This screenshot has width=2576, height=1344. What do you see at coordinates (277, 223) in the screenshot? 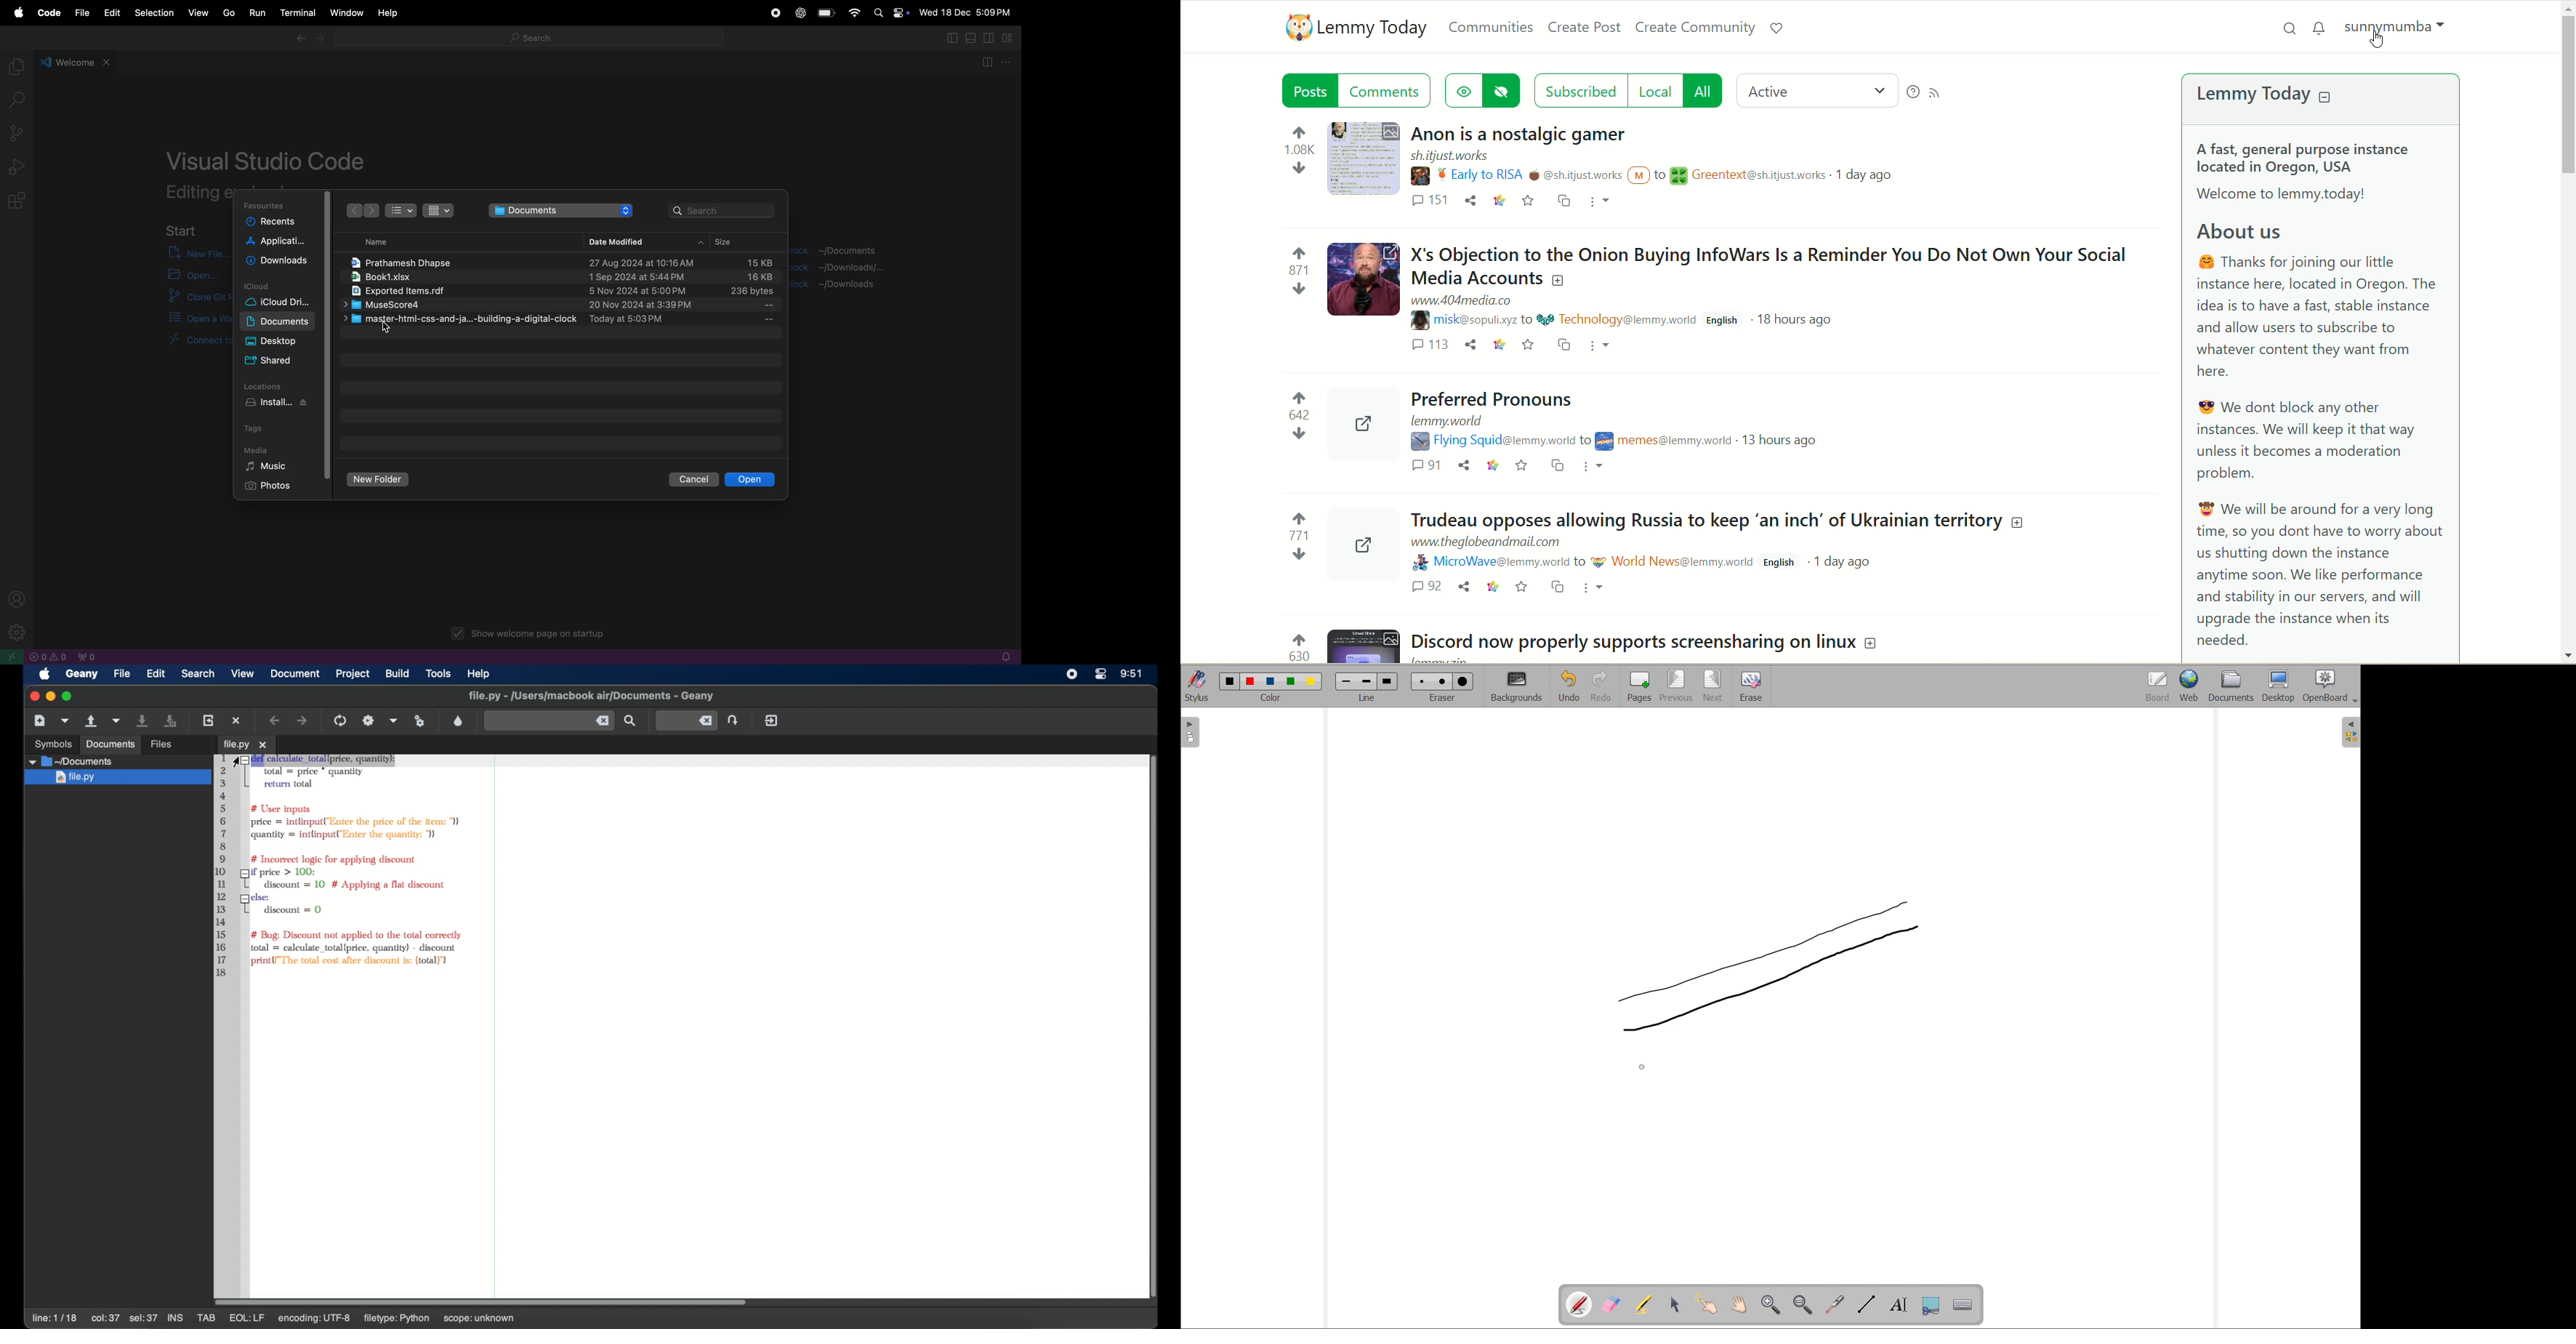
I see `recents` at bounding box center [277, 223].